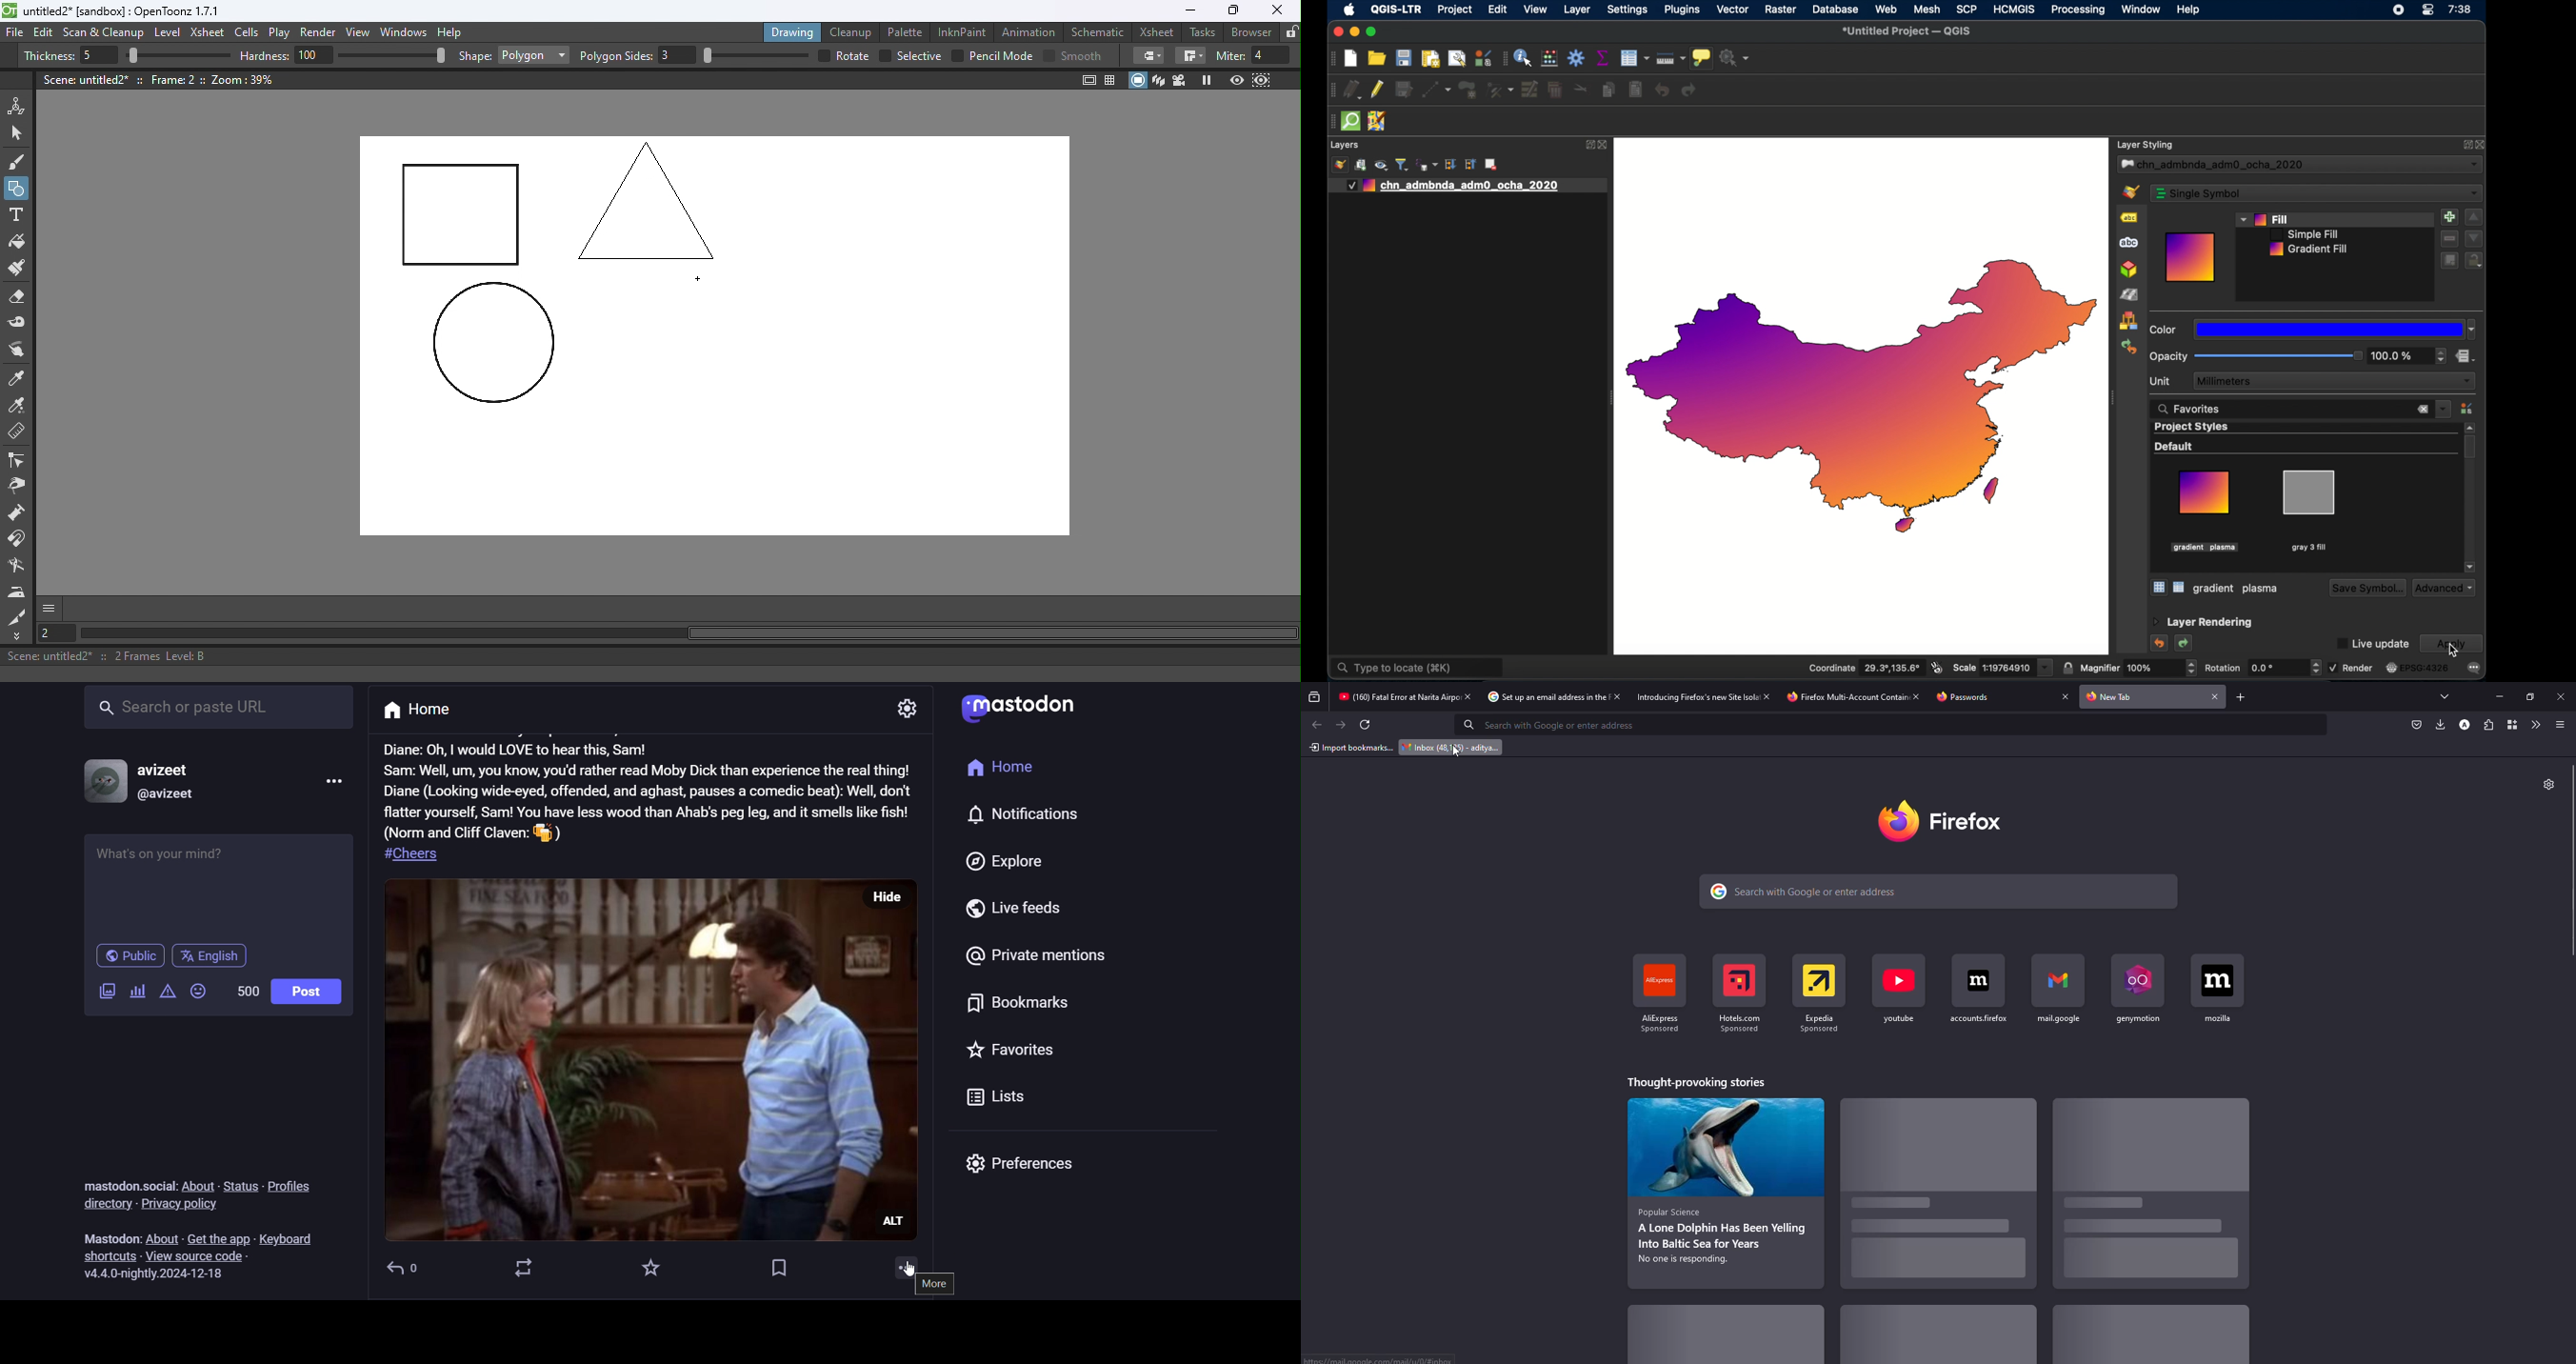 The height and width of the screenshot is (1372, 2576). What do you see at coordinates (1662, 1026) in the screenshot?
I see `AliExpress sponsored` at bounding box center [1662, 1026].